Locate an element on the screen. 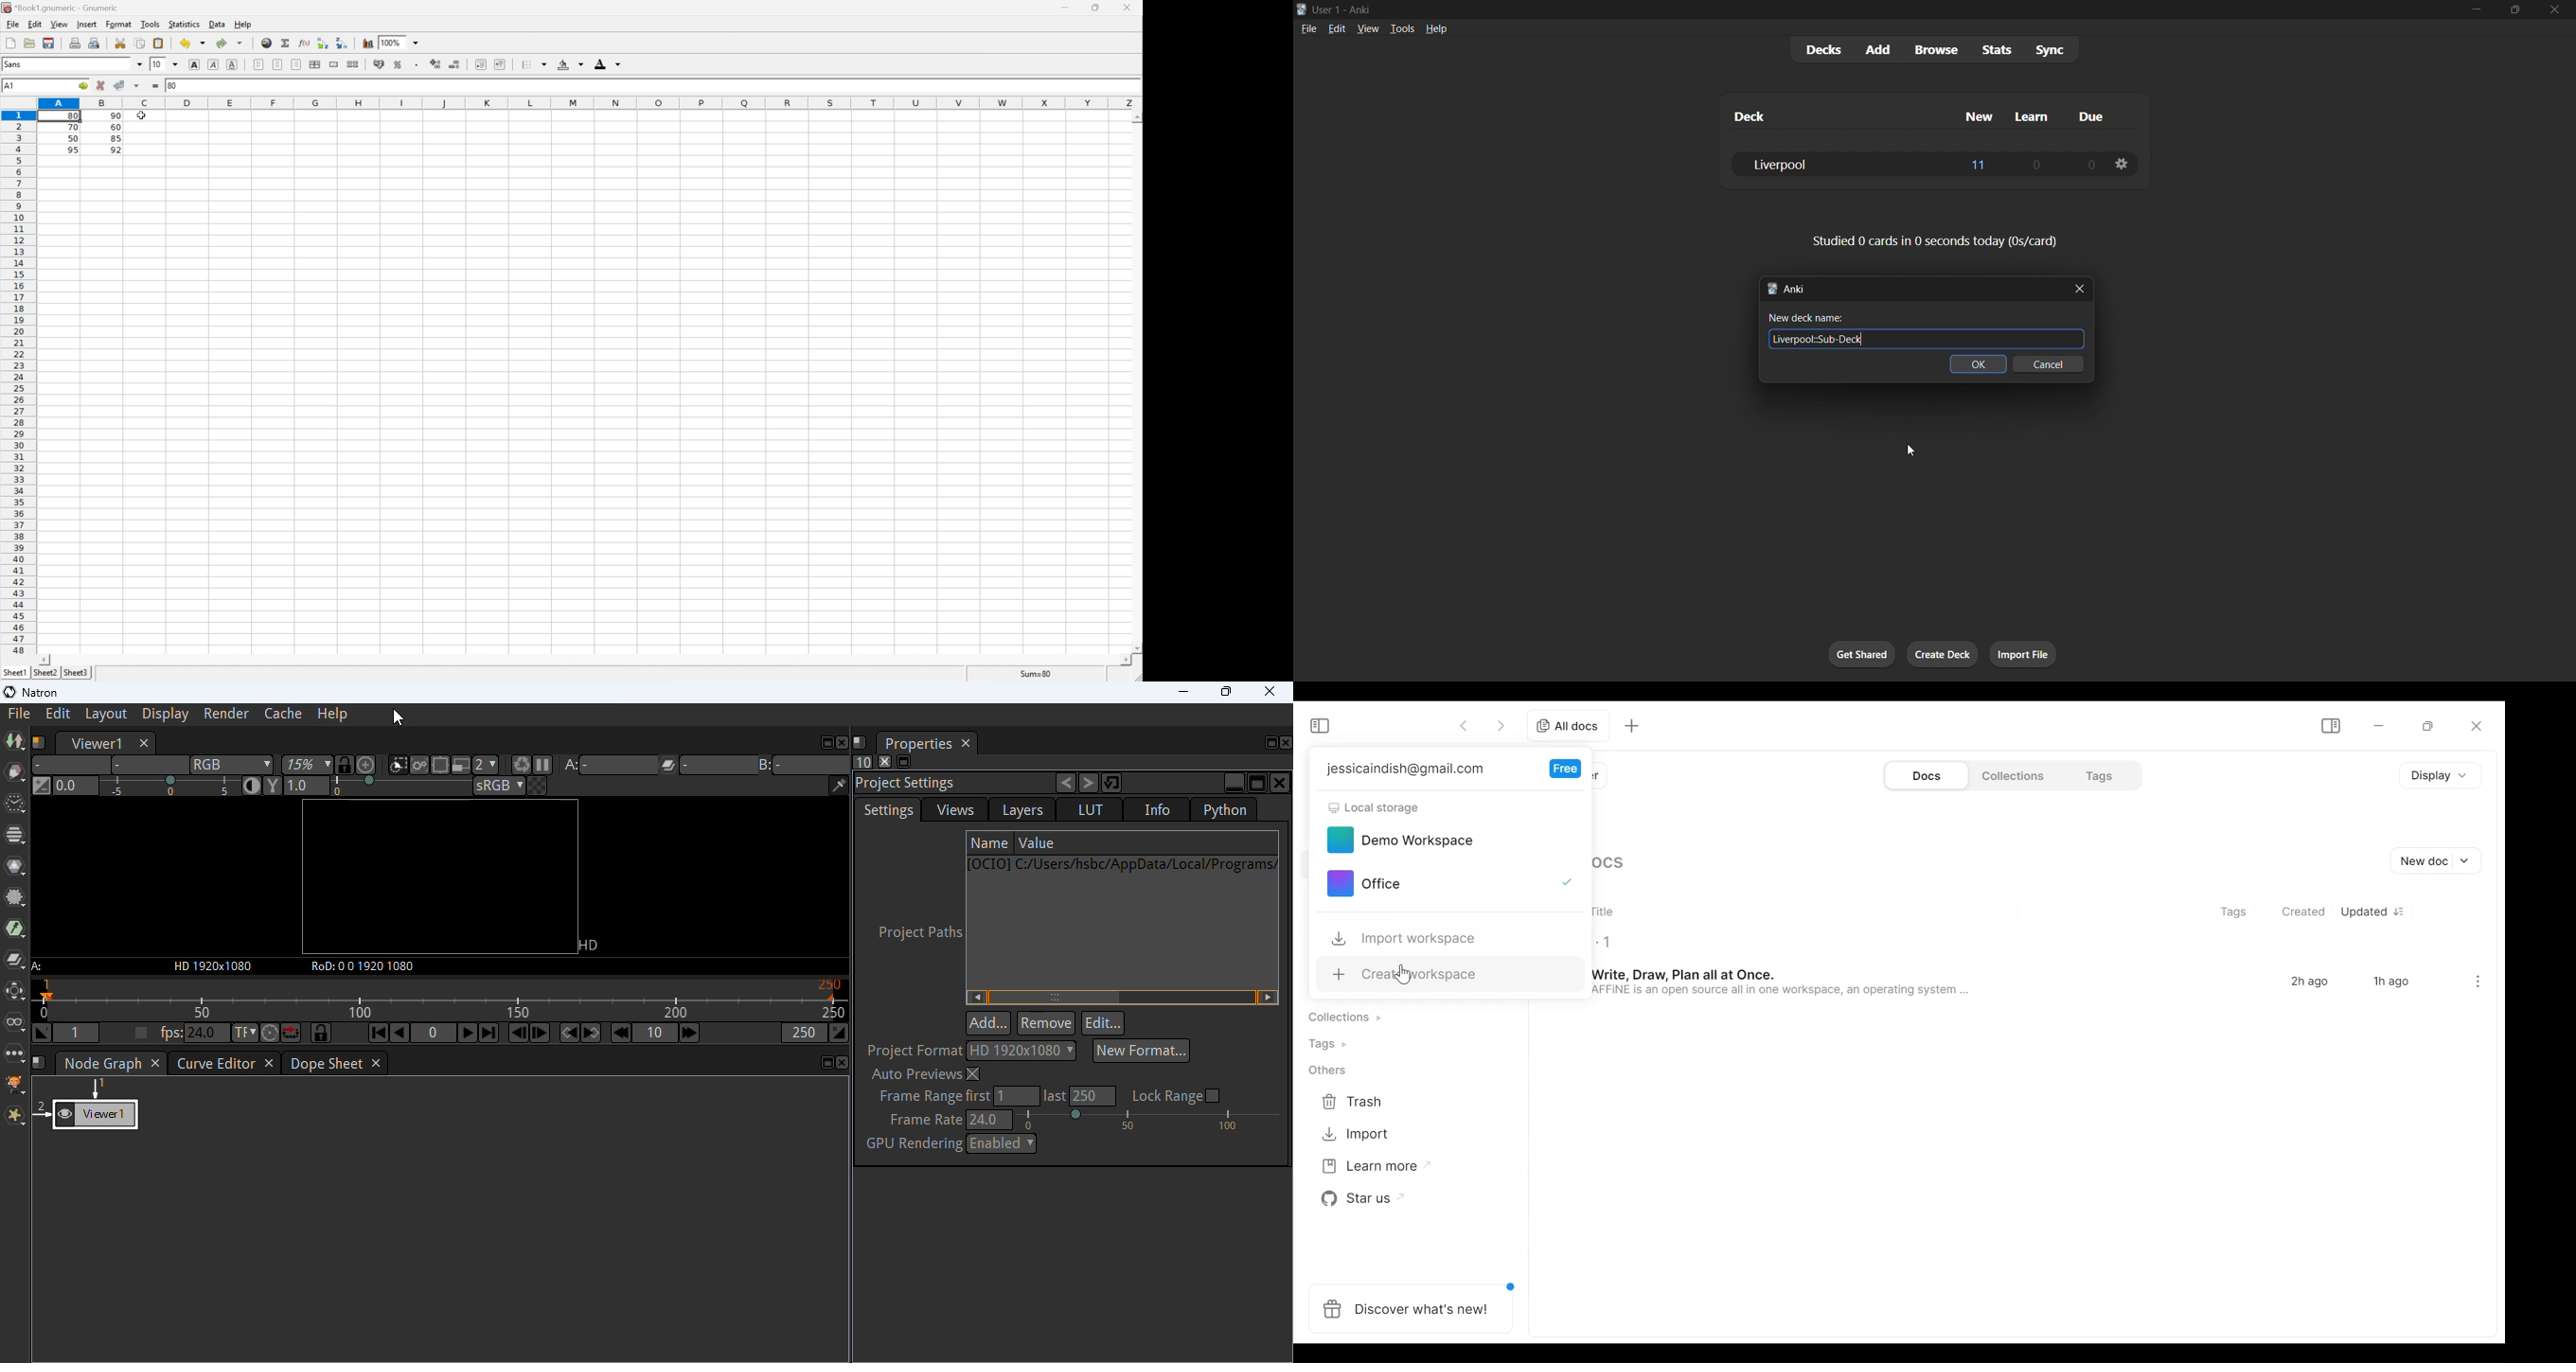  Create workspace is located at coordinates (1401, 972).